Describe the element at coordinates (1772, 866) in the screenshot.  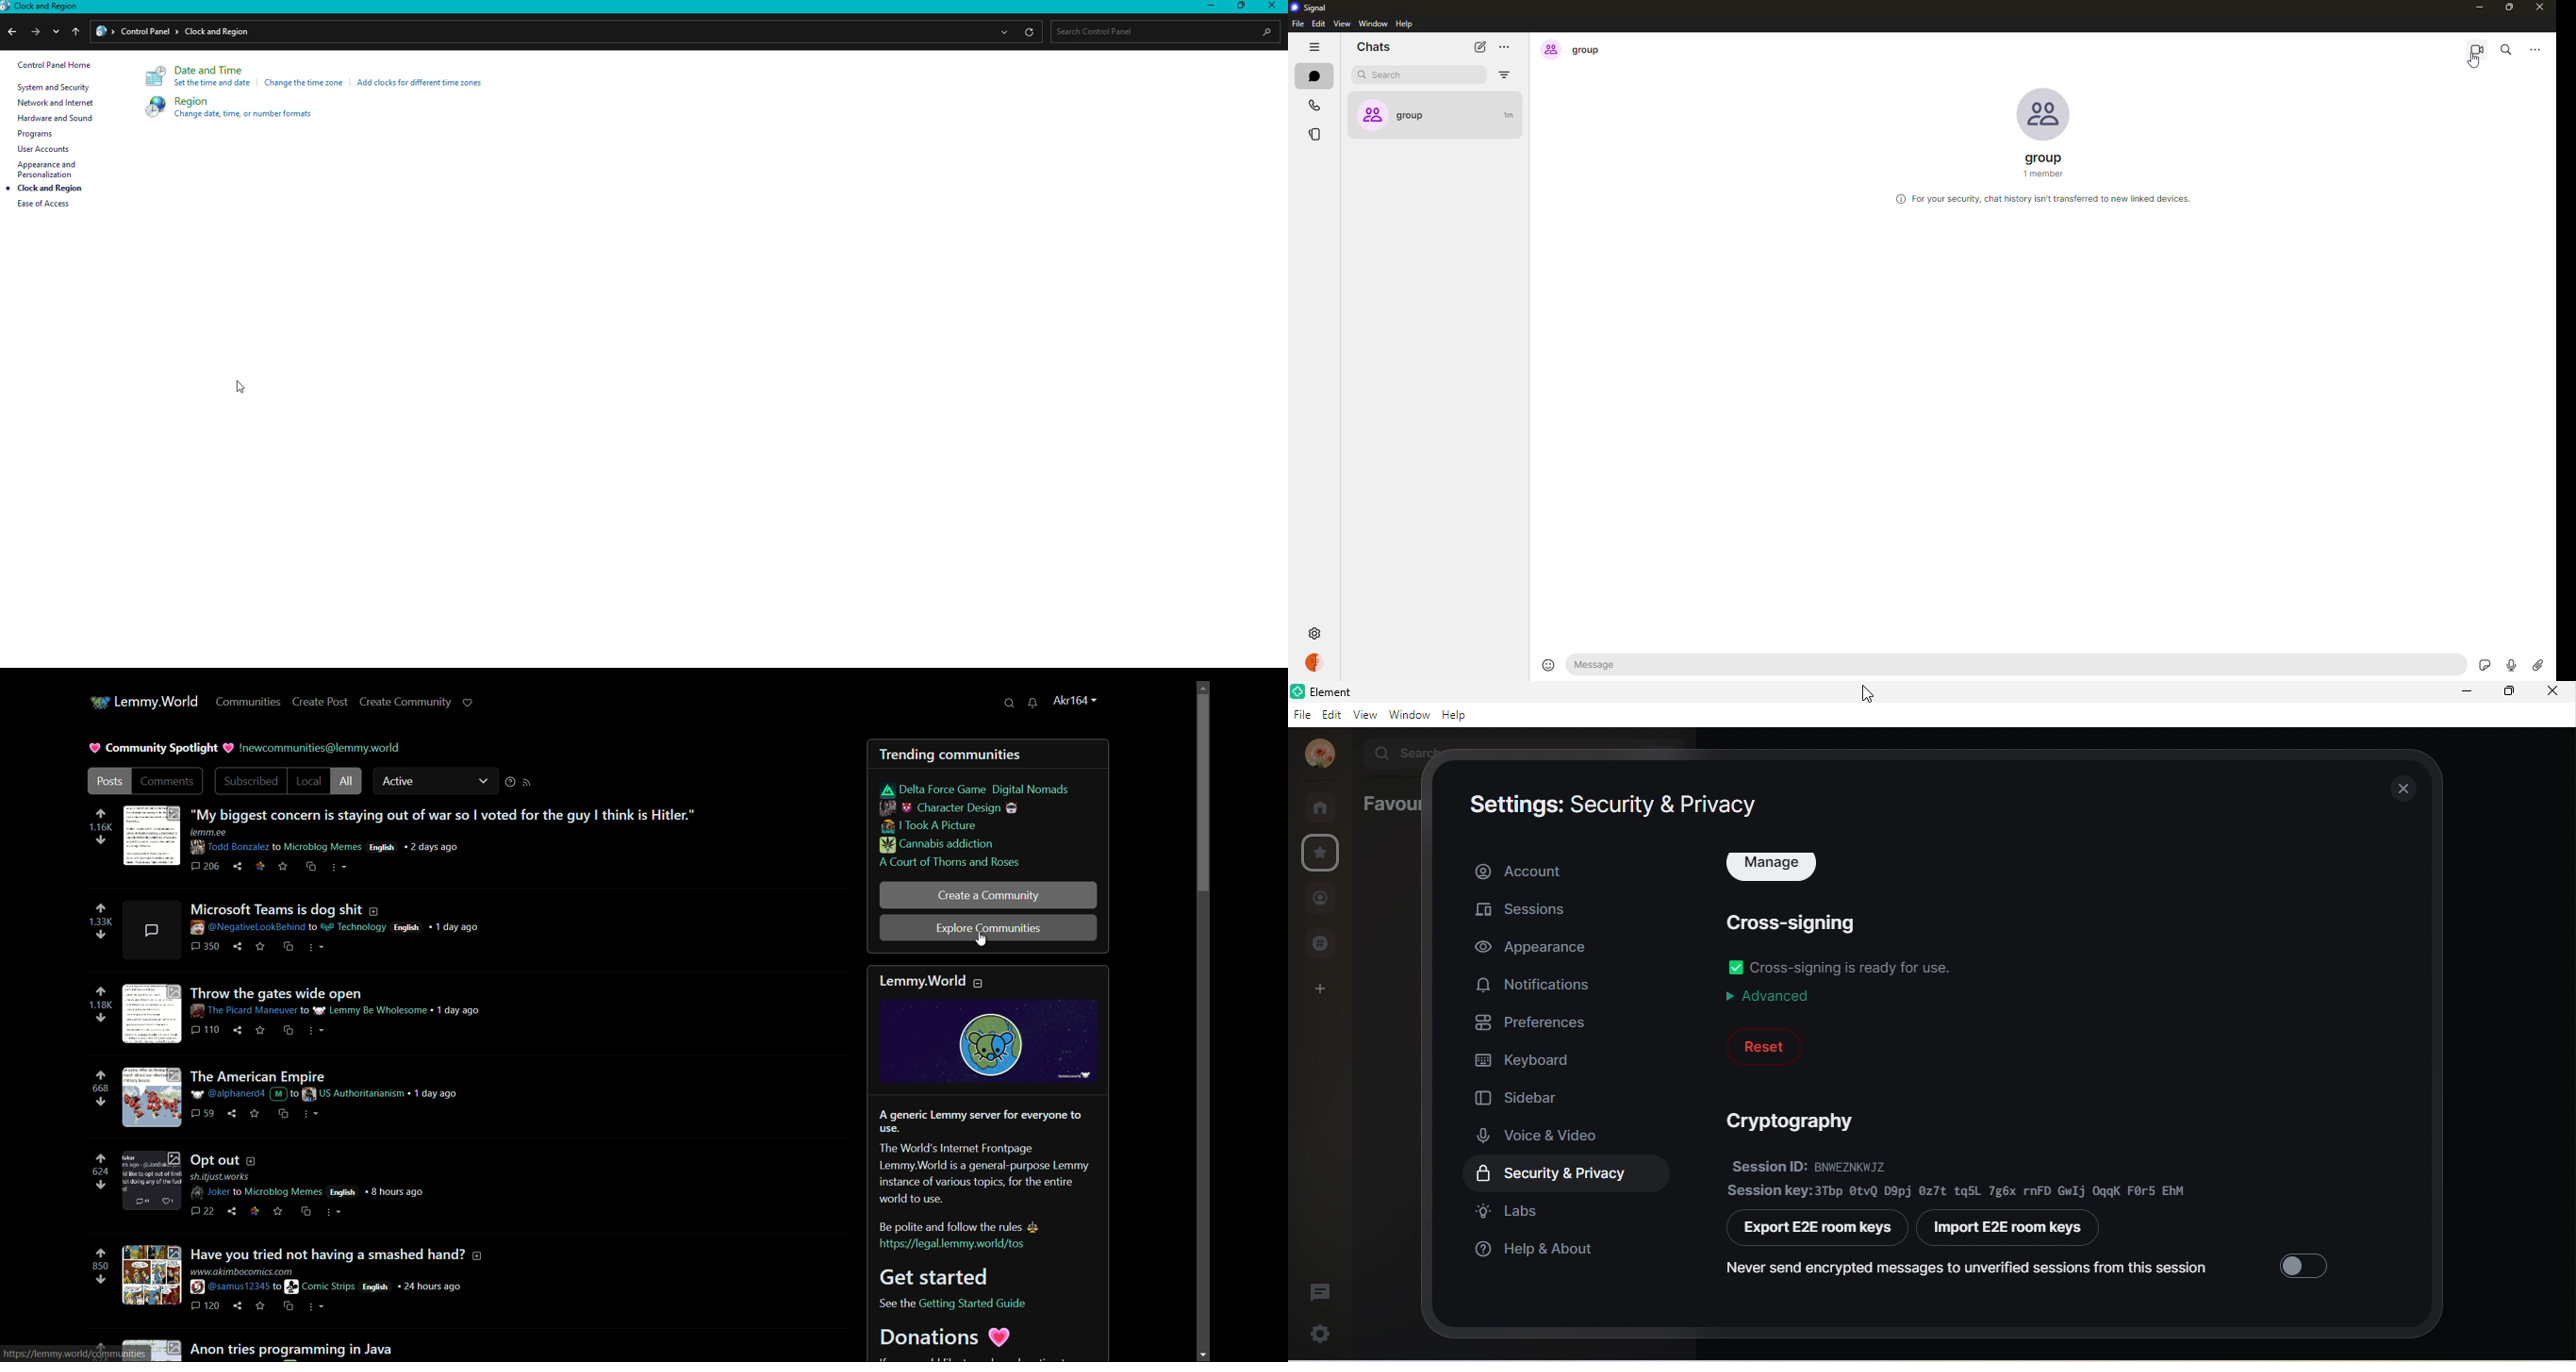
I see `manage` at that location.